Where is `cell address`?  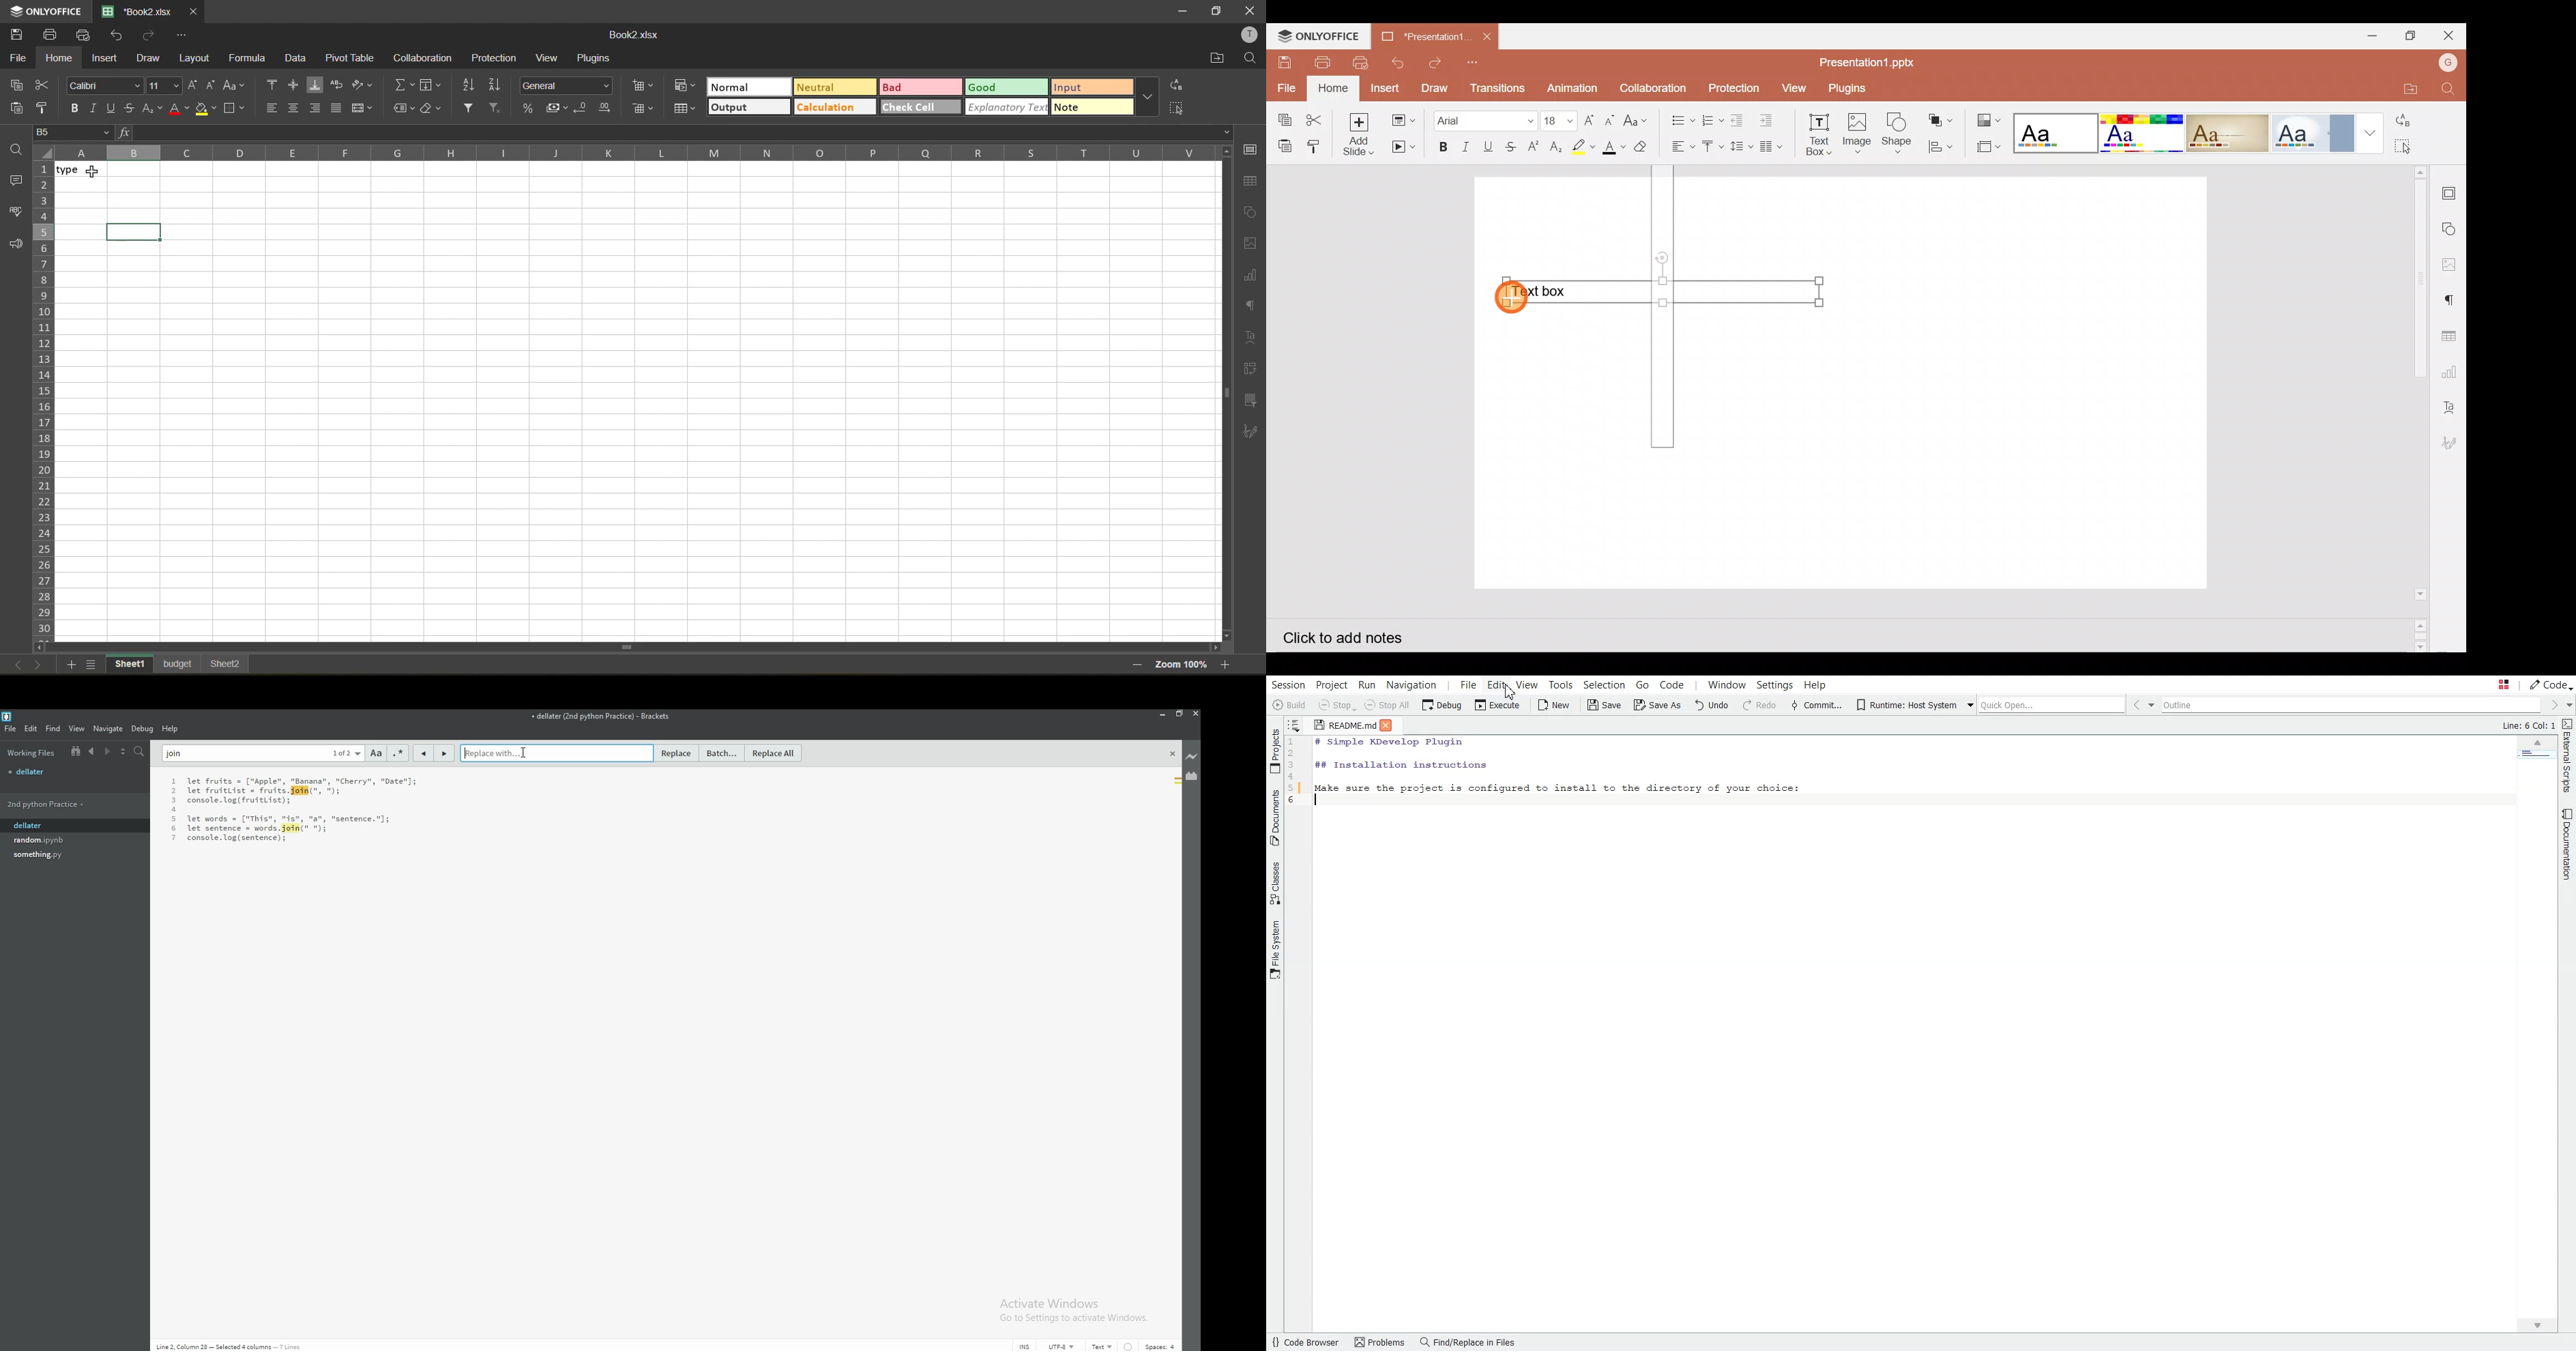 cell address is located at coordinates (76, 132).